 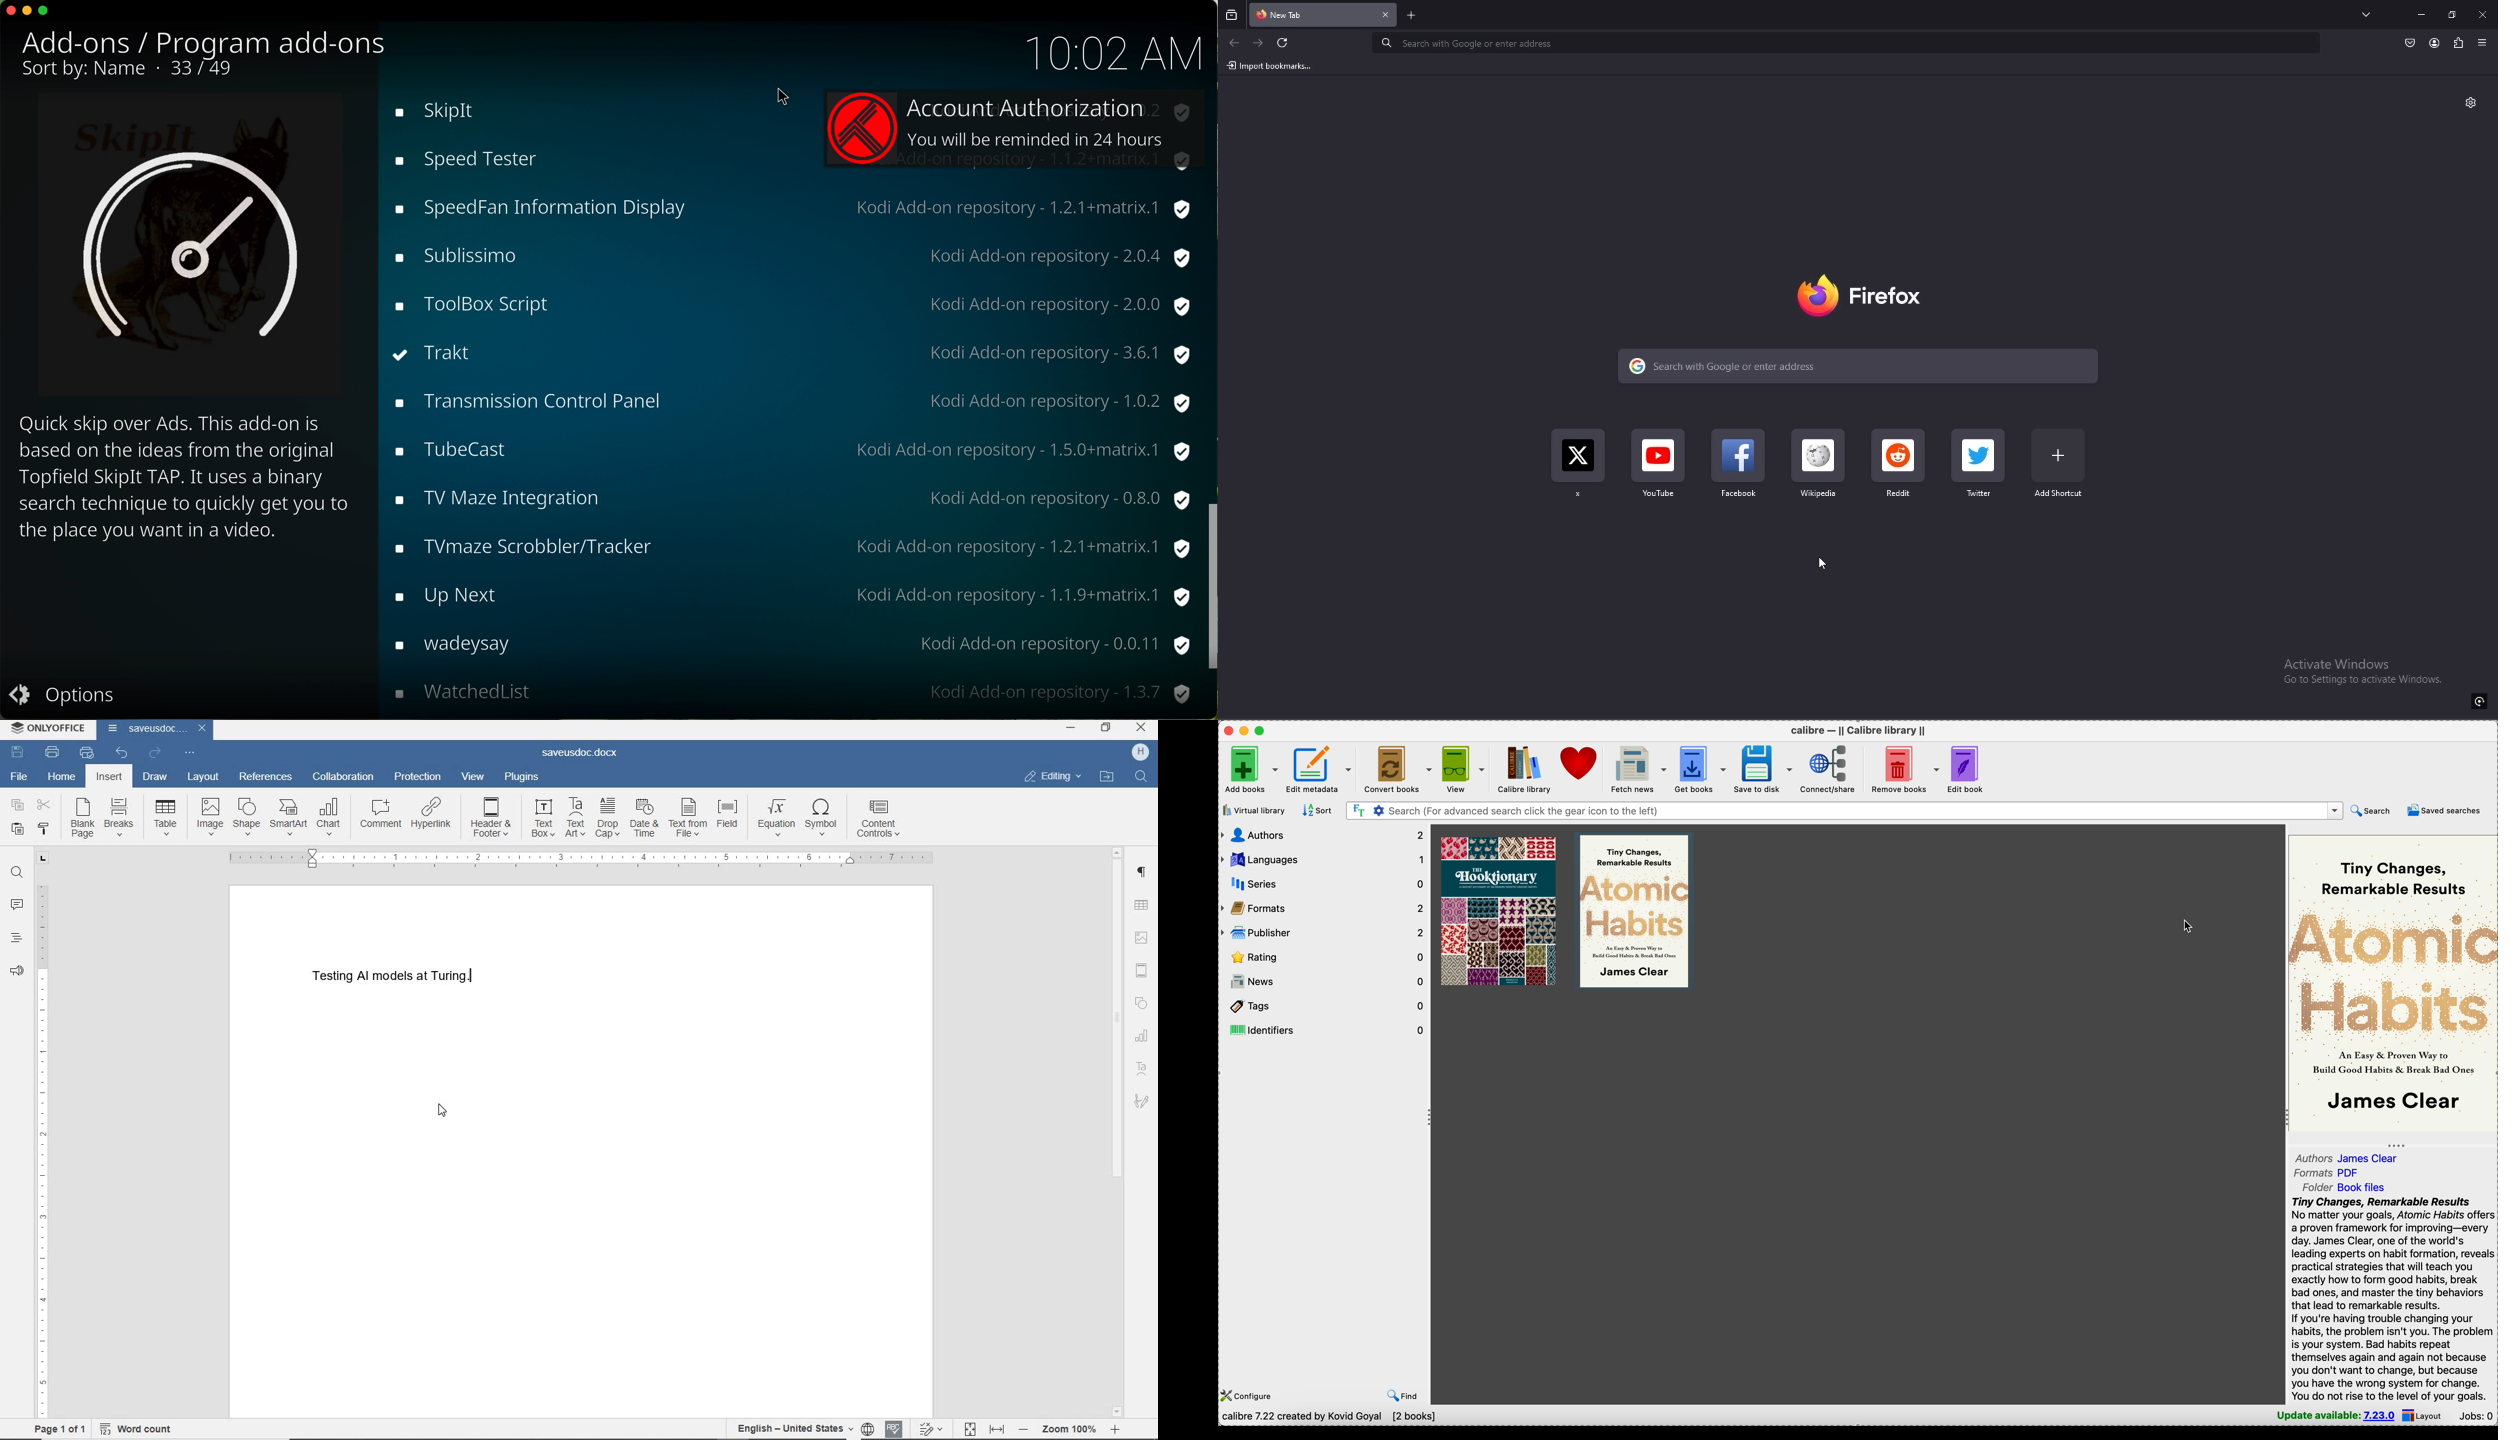 I want to click on layout, so click(x=203, y=777).